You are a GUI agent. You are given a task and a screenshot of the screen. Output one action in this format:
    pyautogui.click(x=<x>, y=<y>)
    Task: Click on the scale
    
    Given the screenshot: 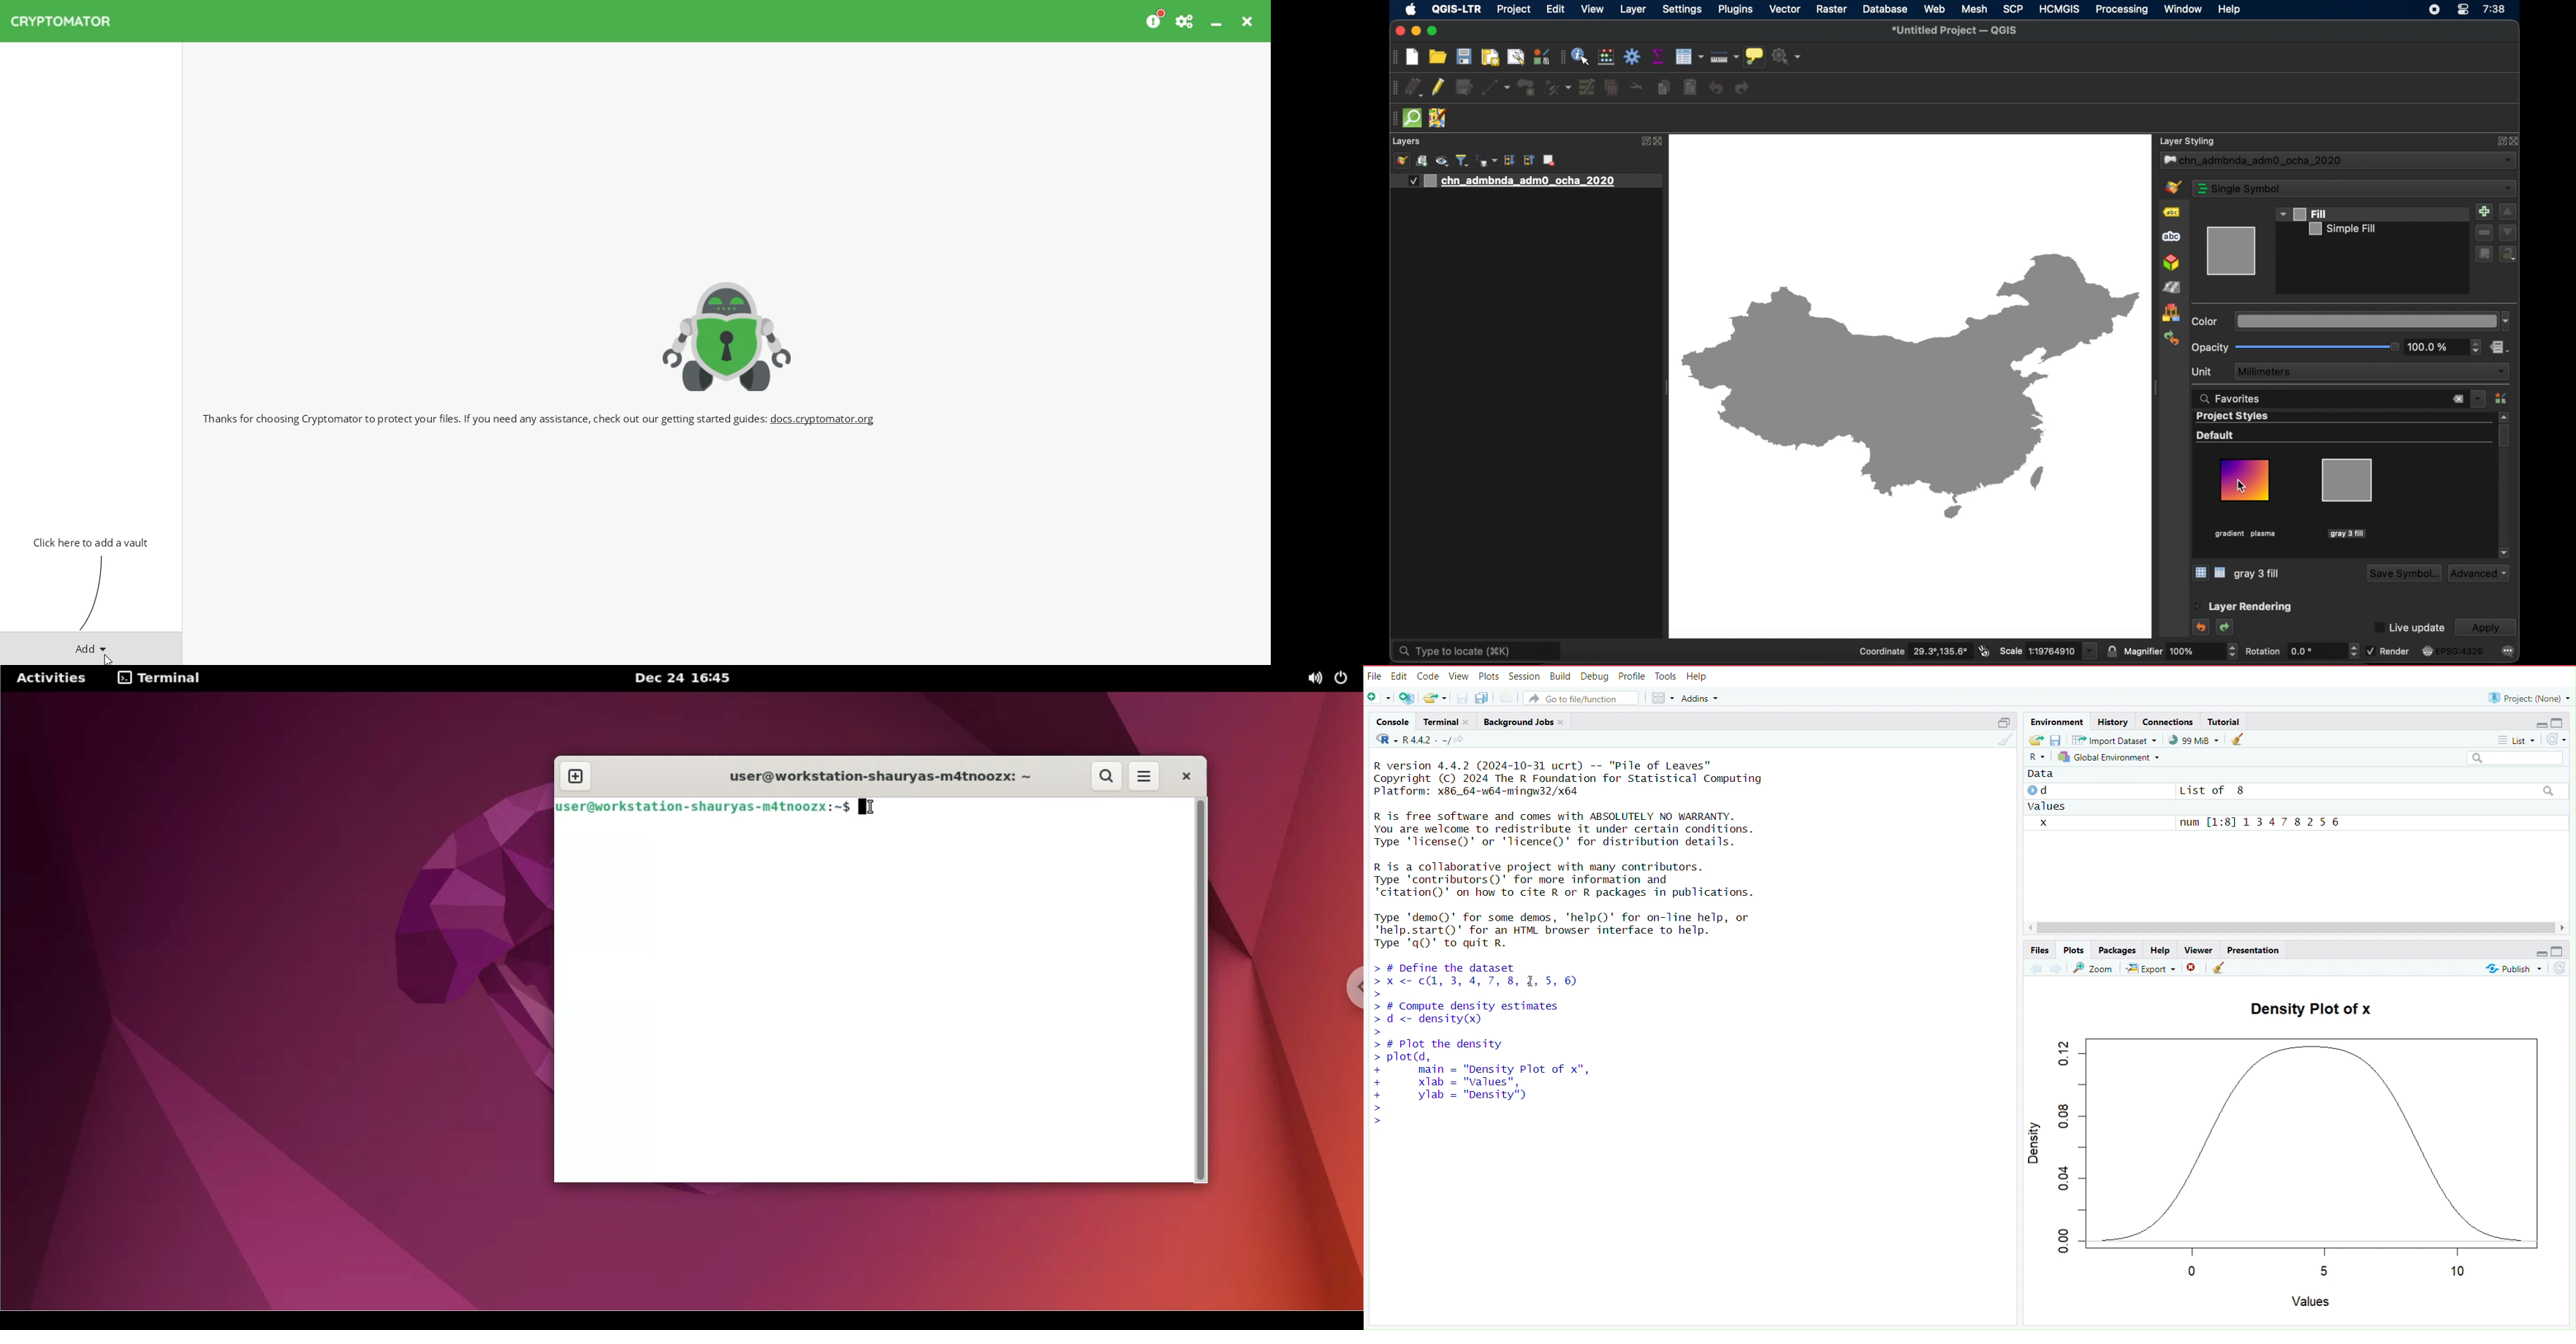 What is the action you would take?
    pyautogui.click(x=2047, y=650)
    